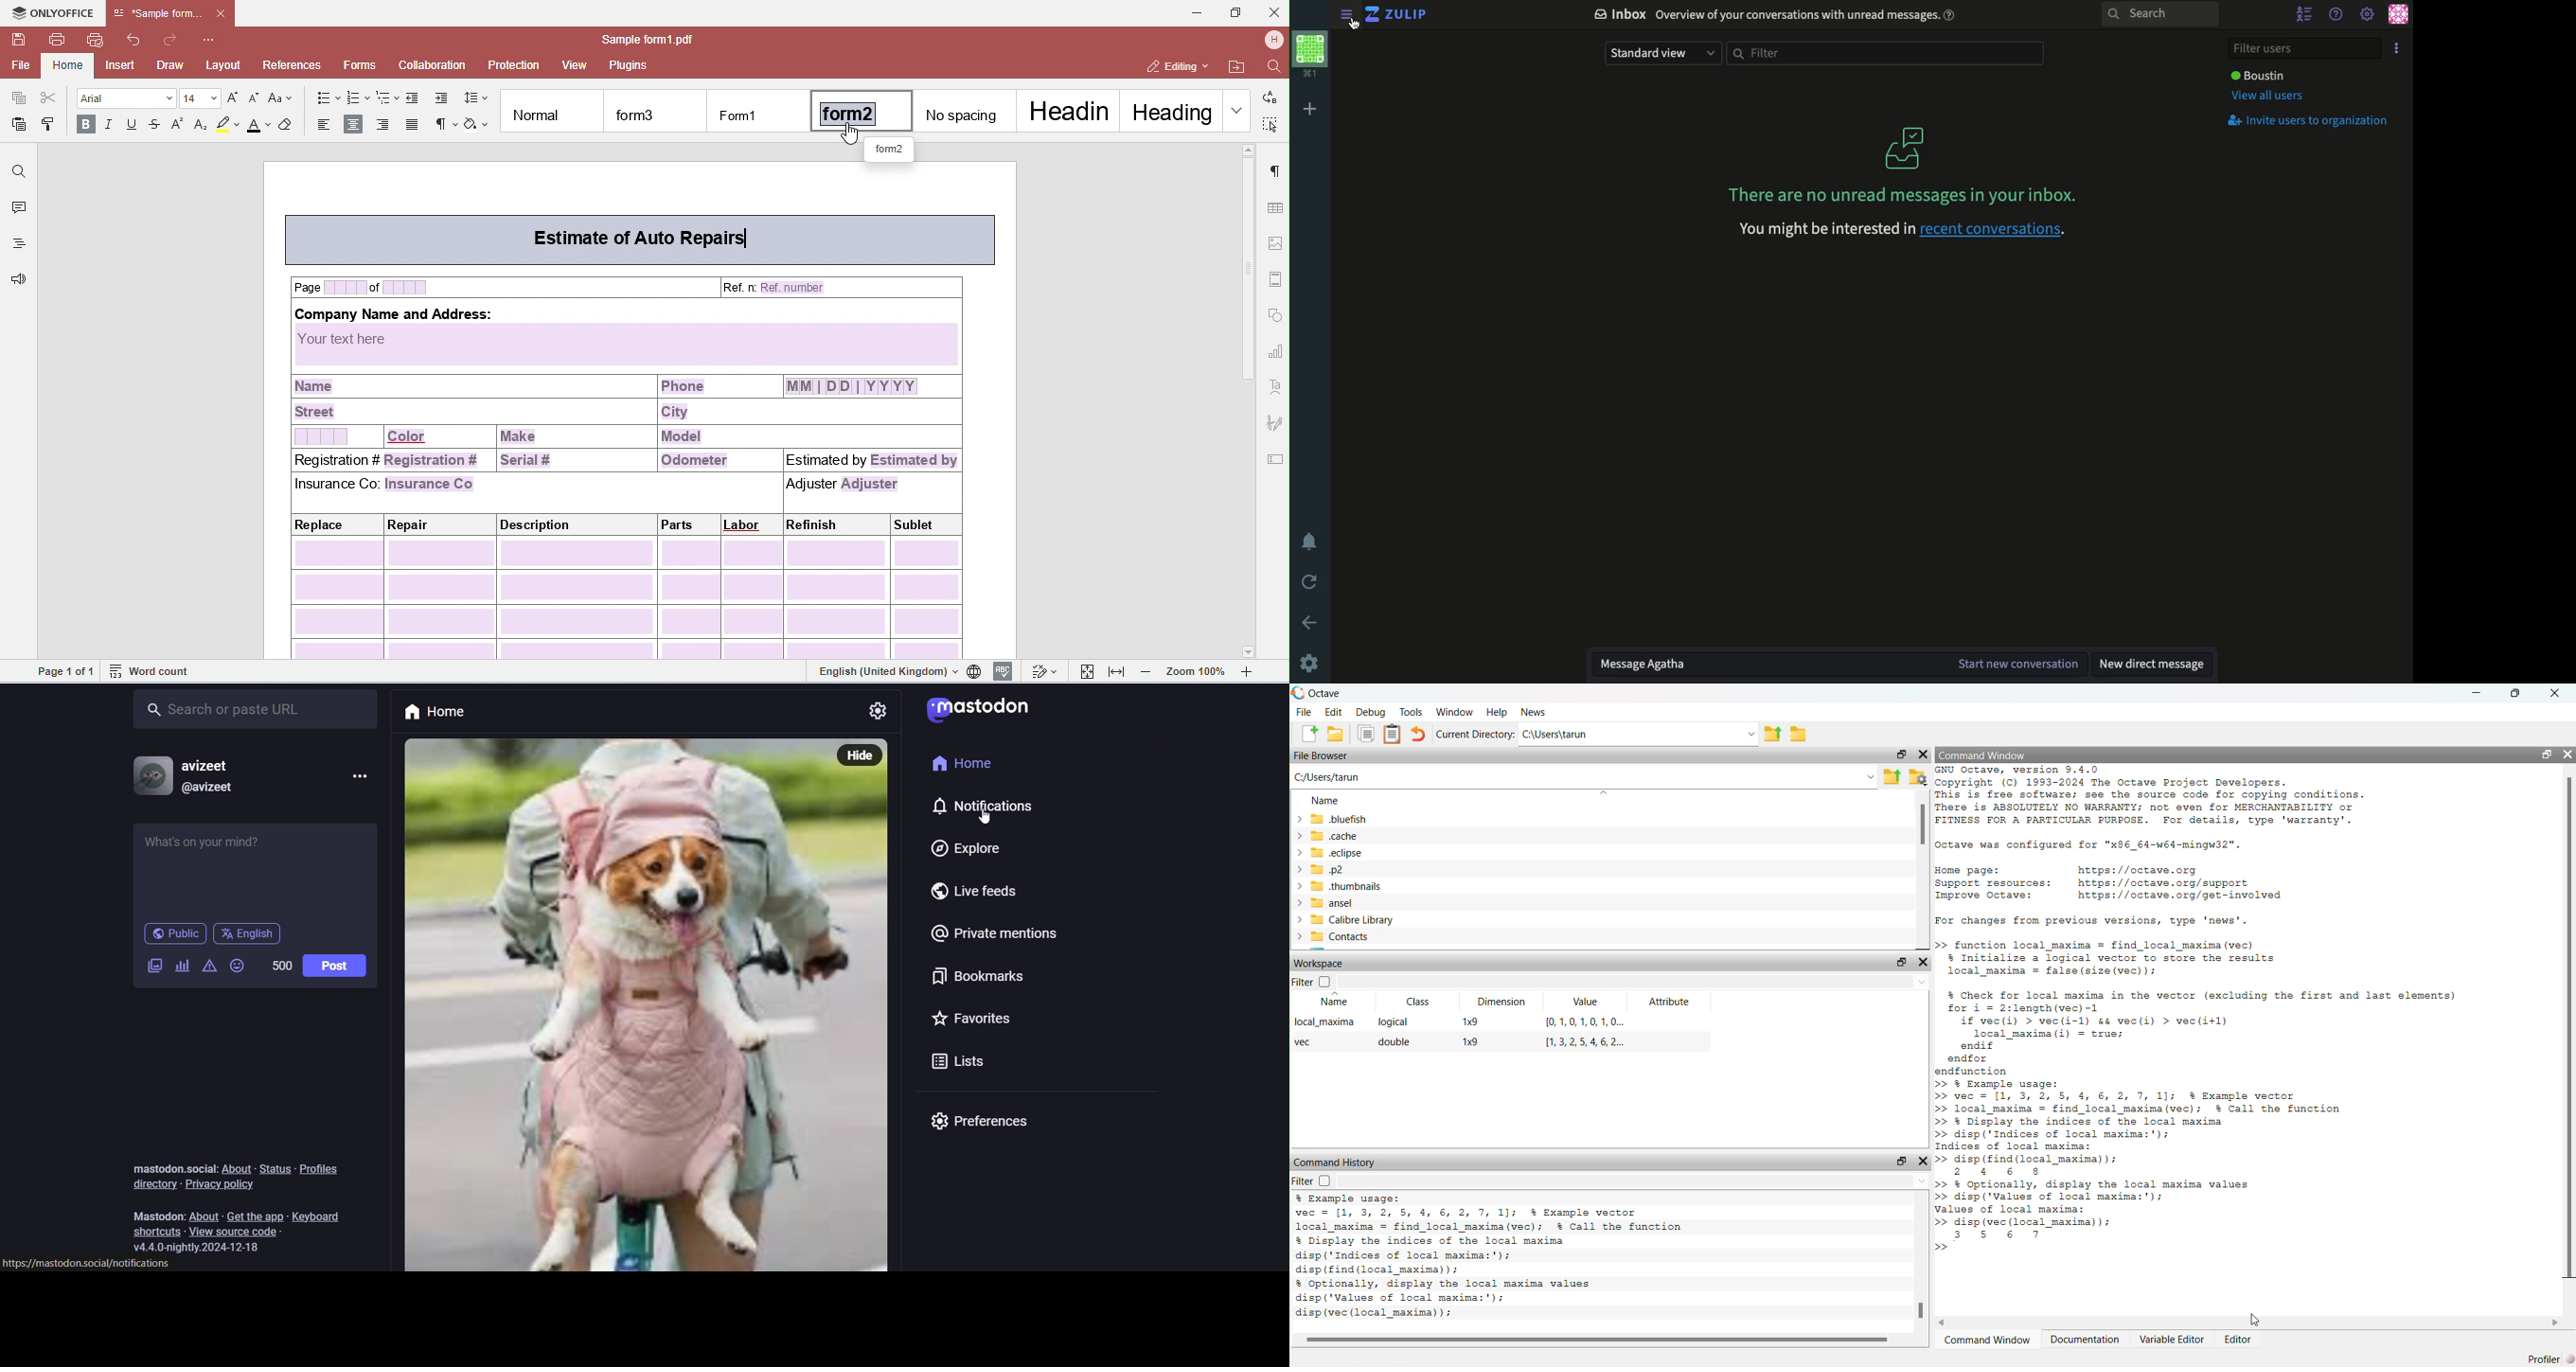  I want to click on profiles, so click(326, 1167).